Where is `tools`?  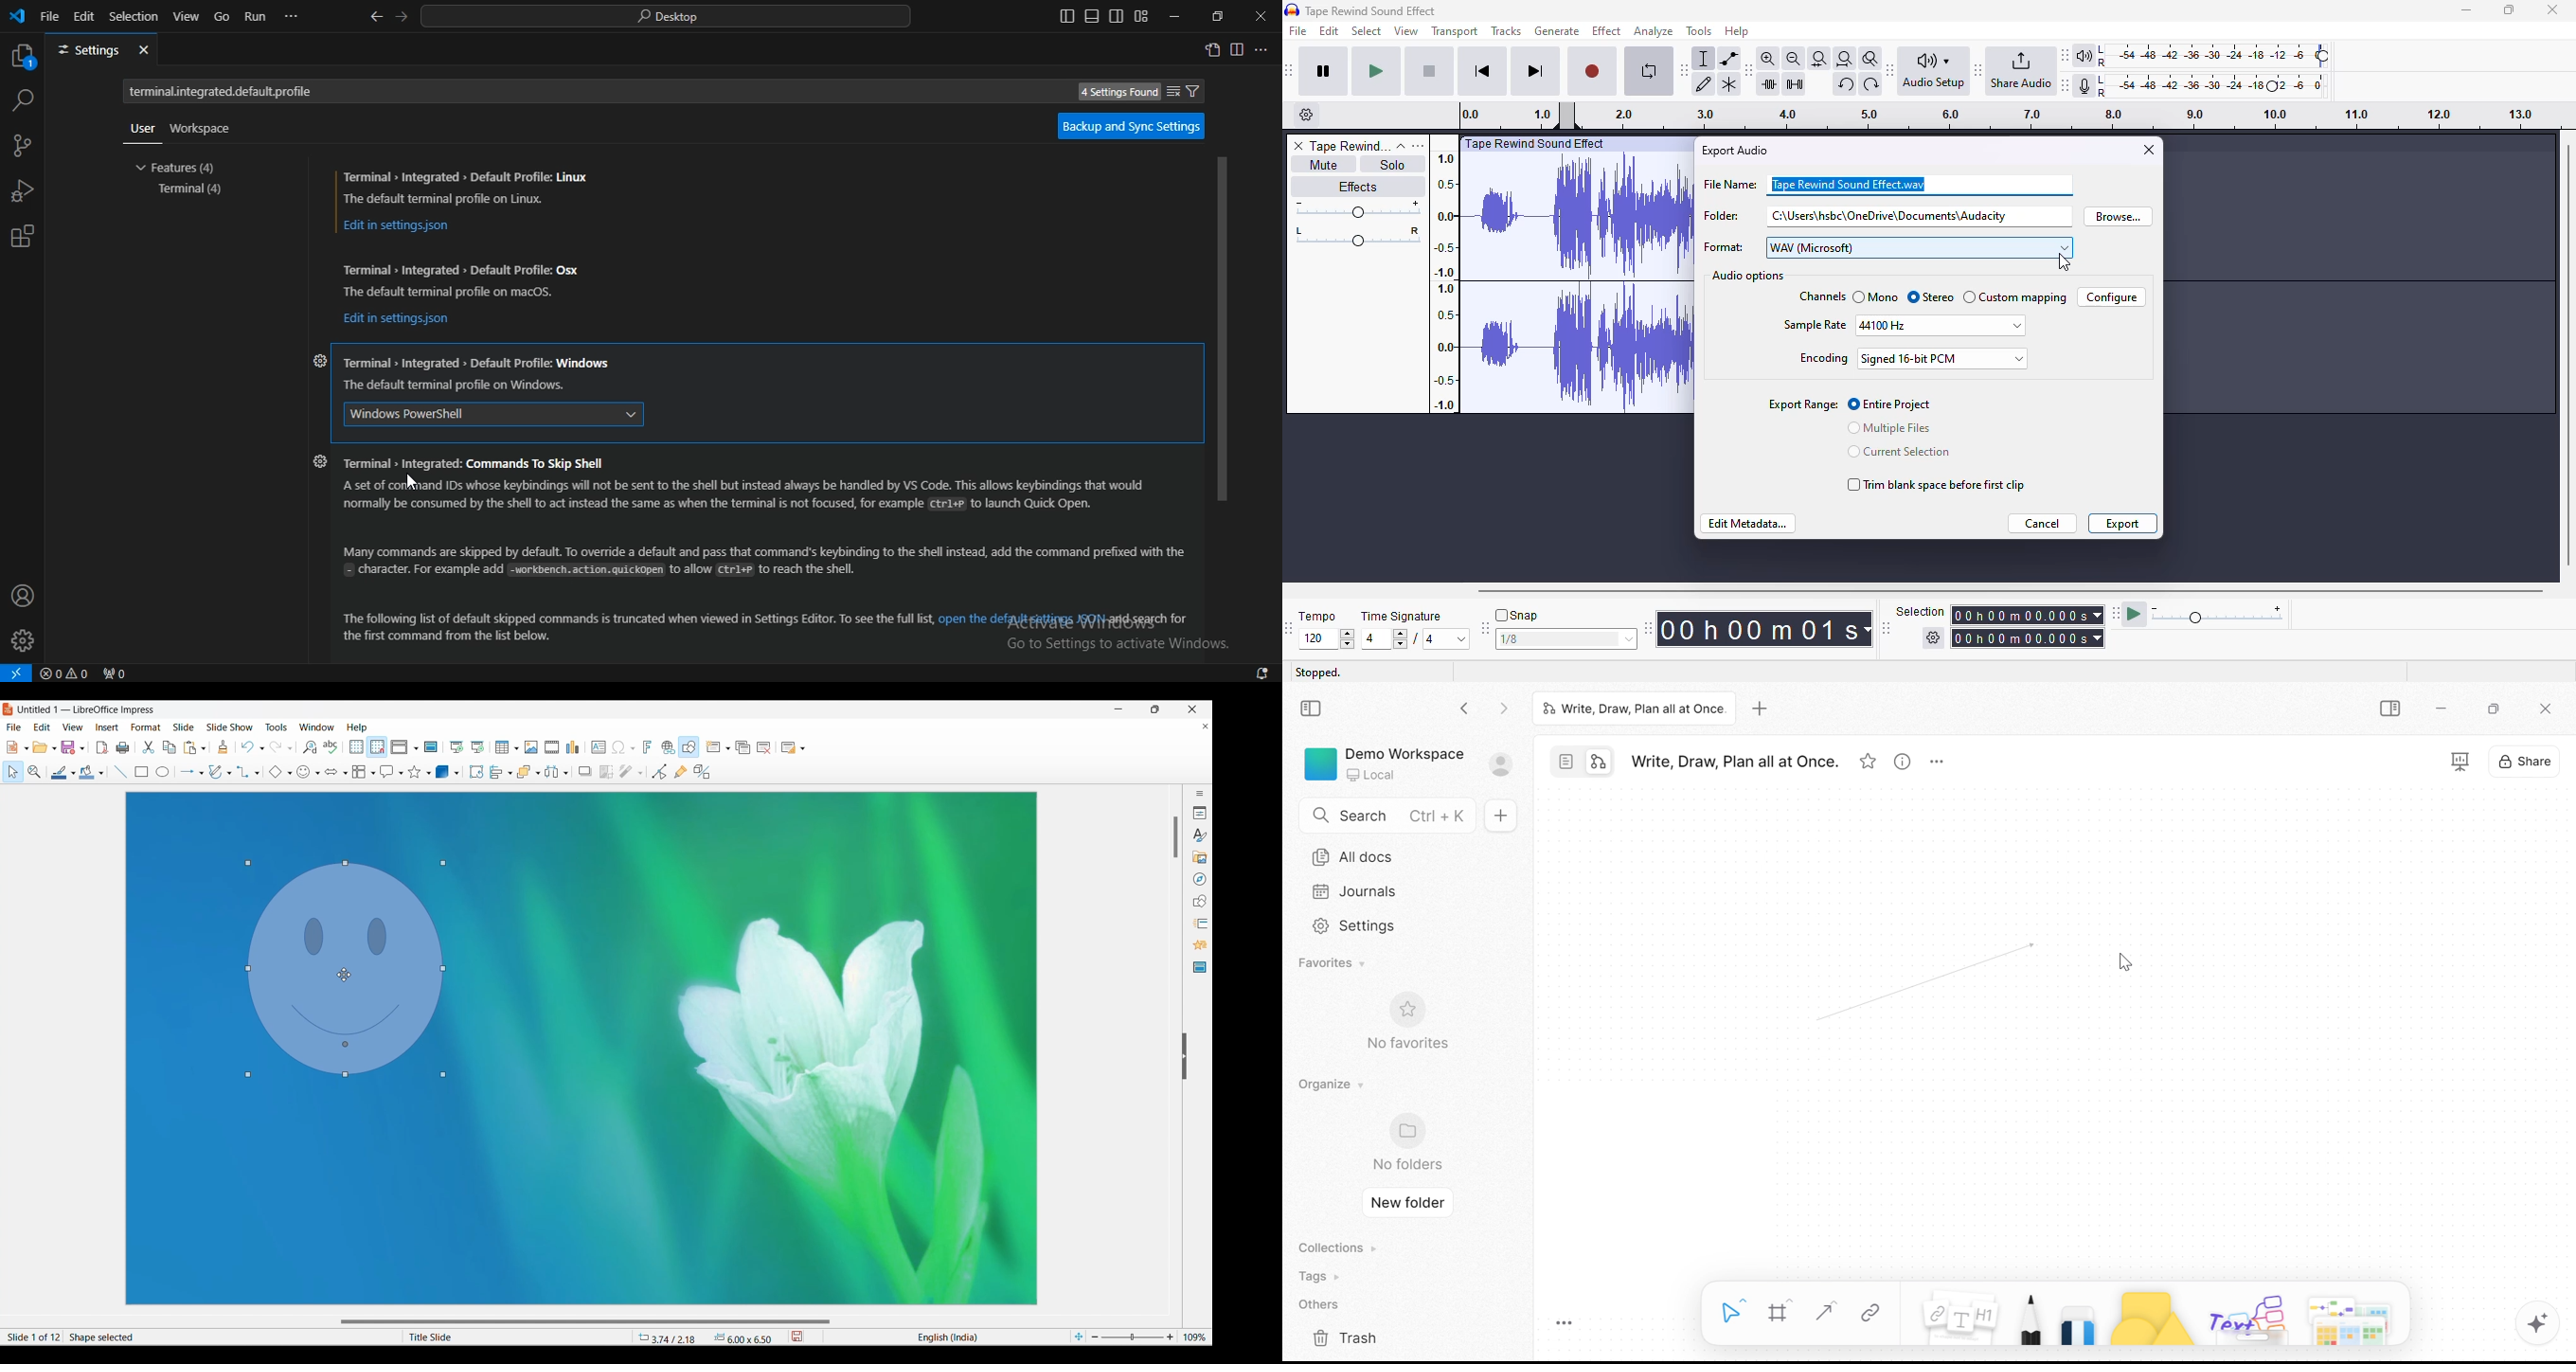
tools is located at coordinates (1700, 30).